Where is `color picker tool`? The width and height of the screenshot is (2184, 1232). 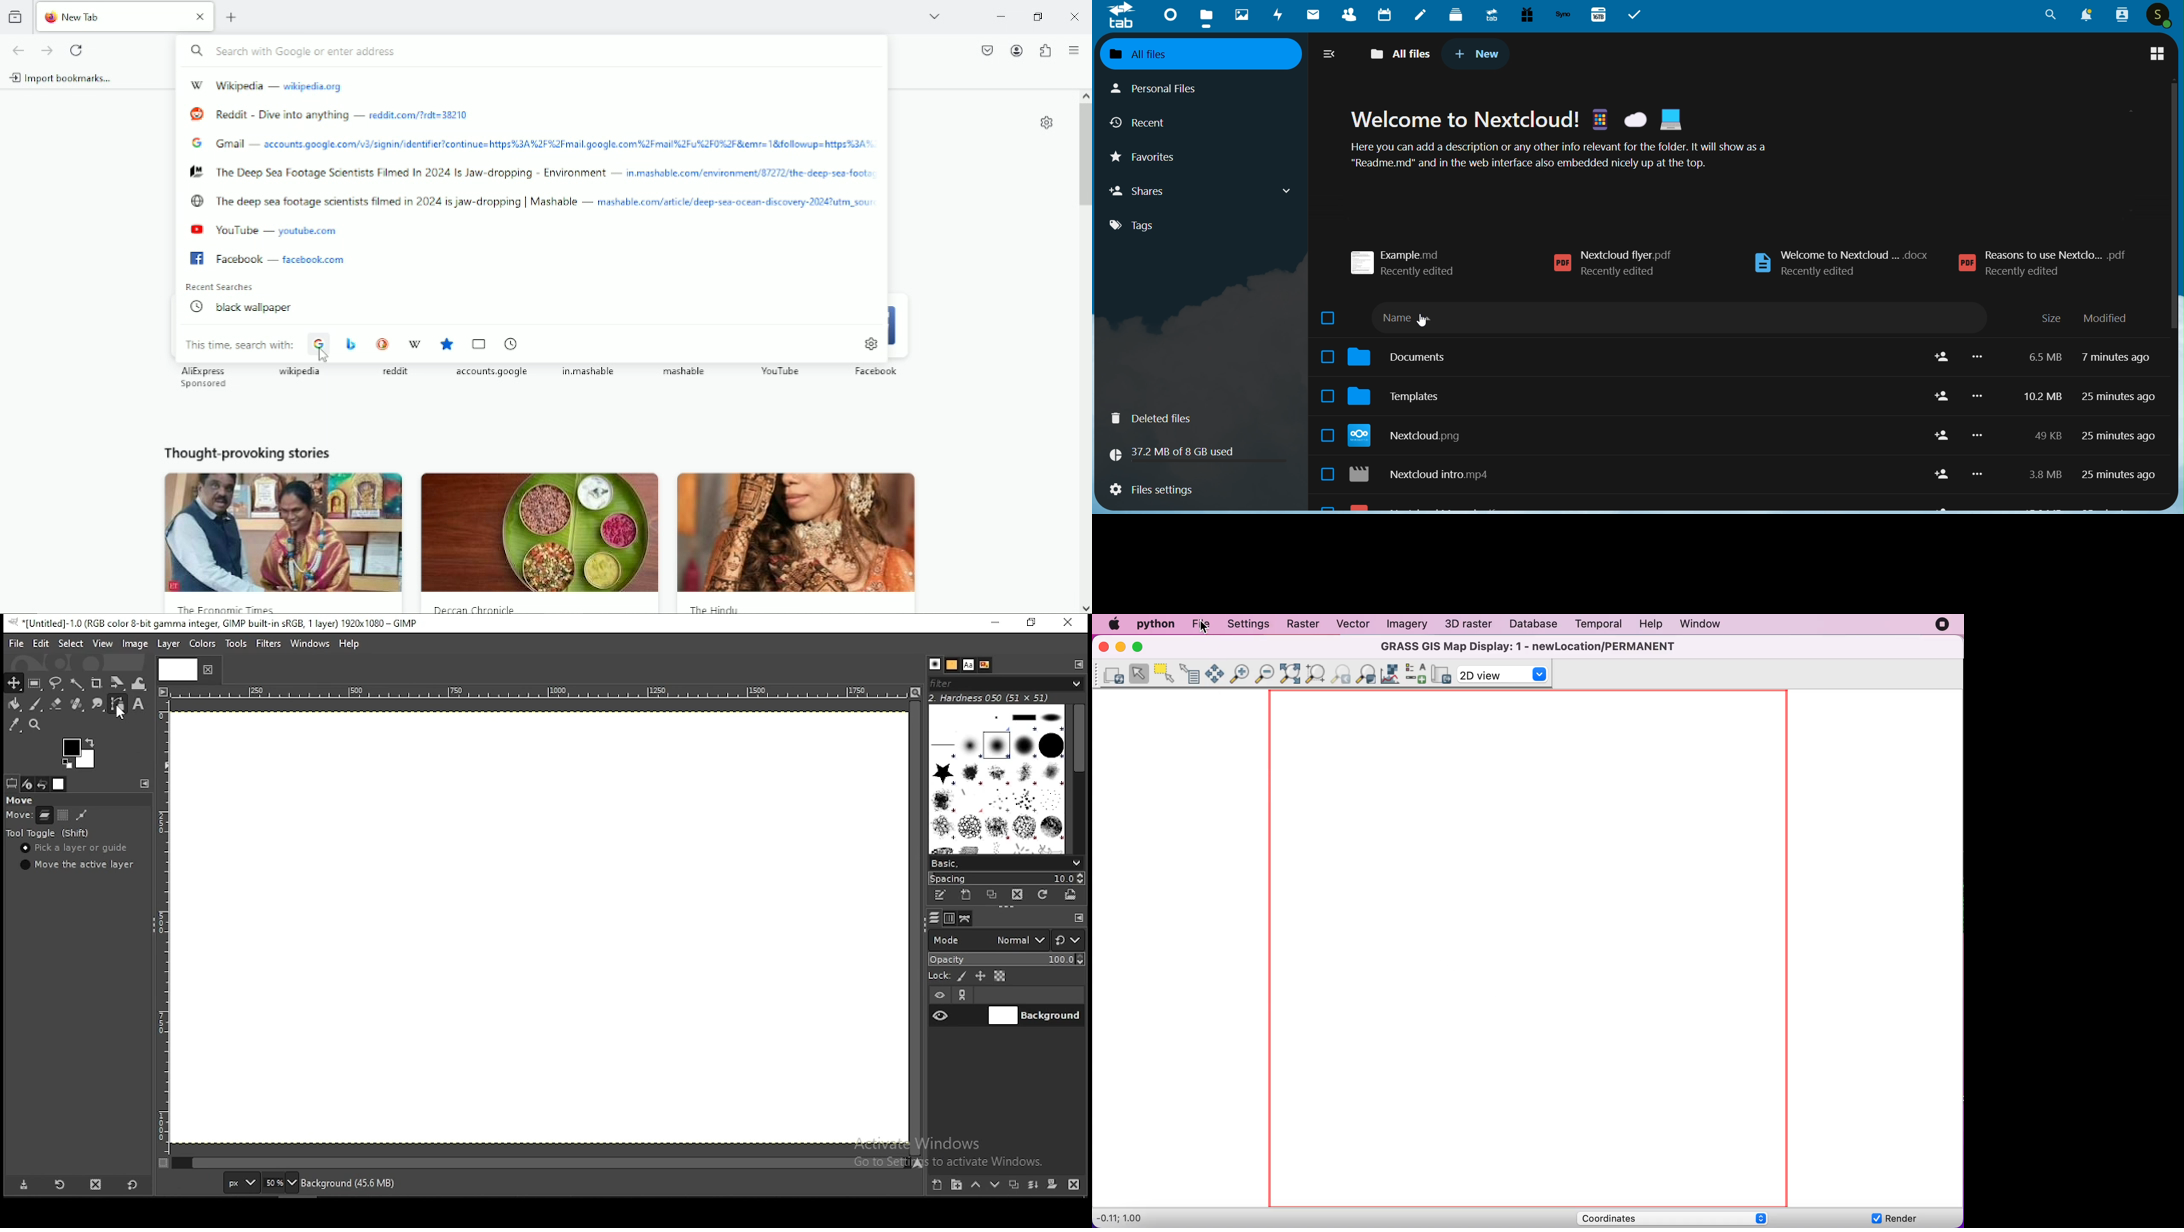 color picker tool is located at coordinates (15, 725).